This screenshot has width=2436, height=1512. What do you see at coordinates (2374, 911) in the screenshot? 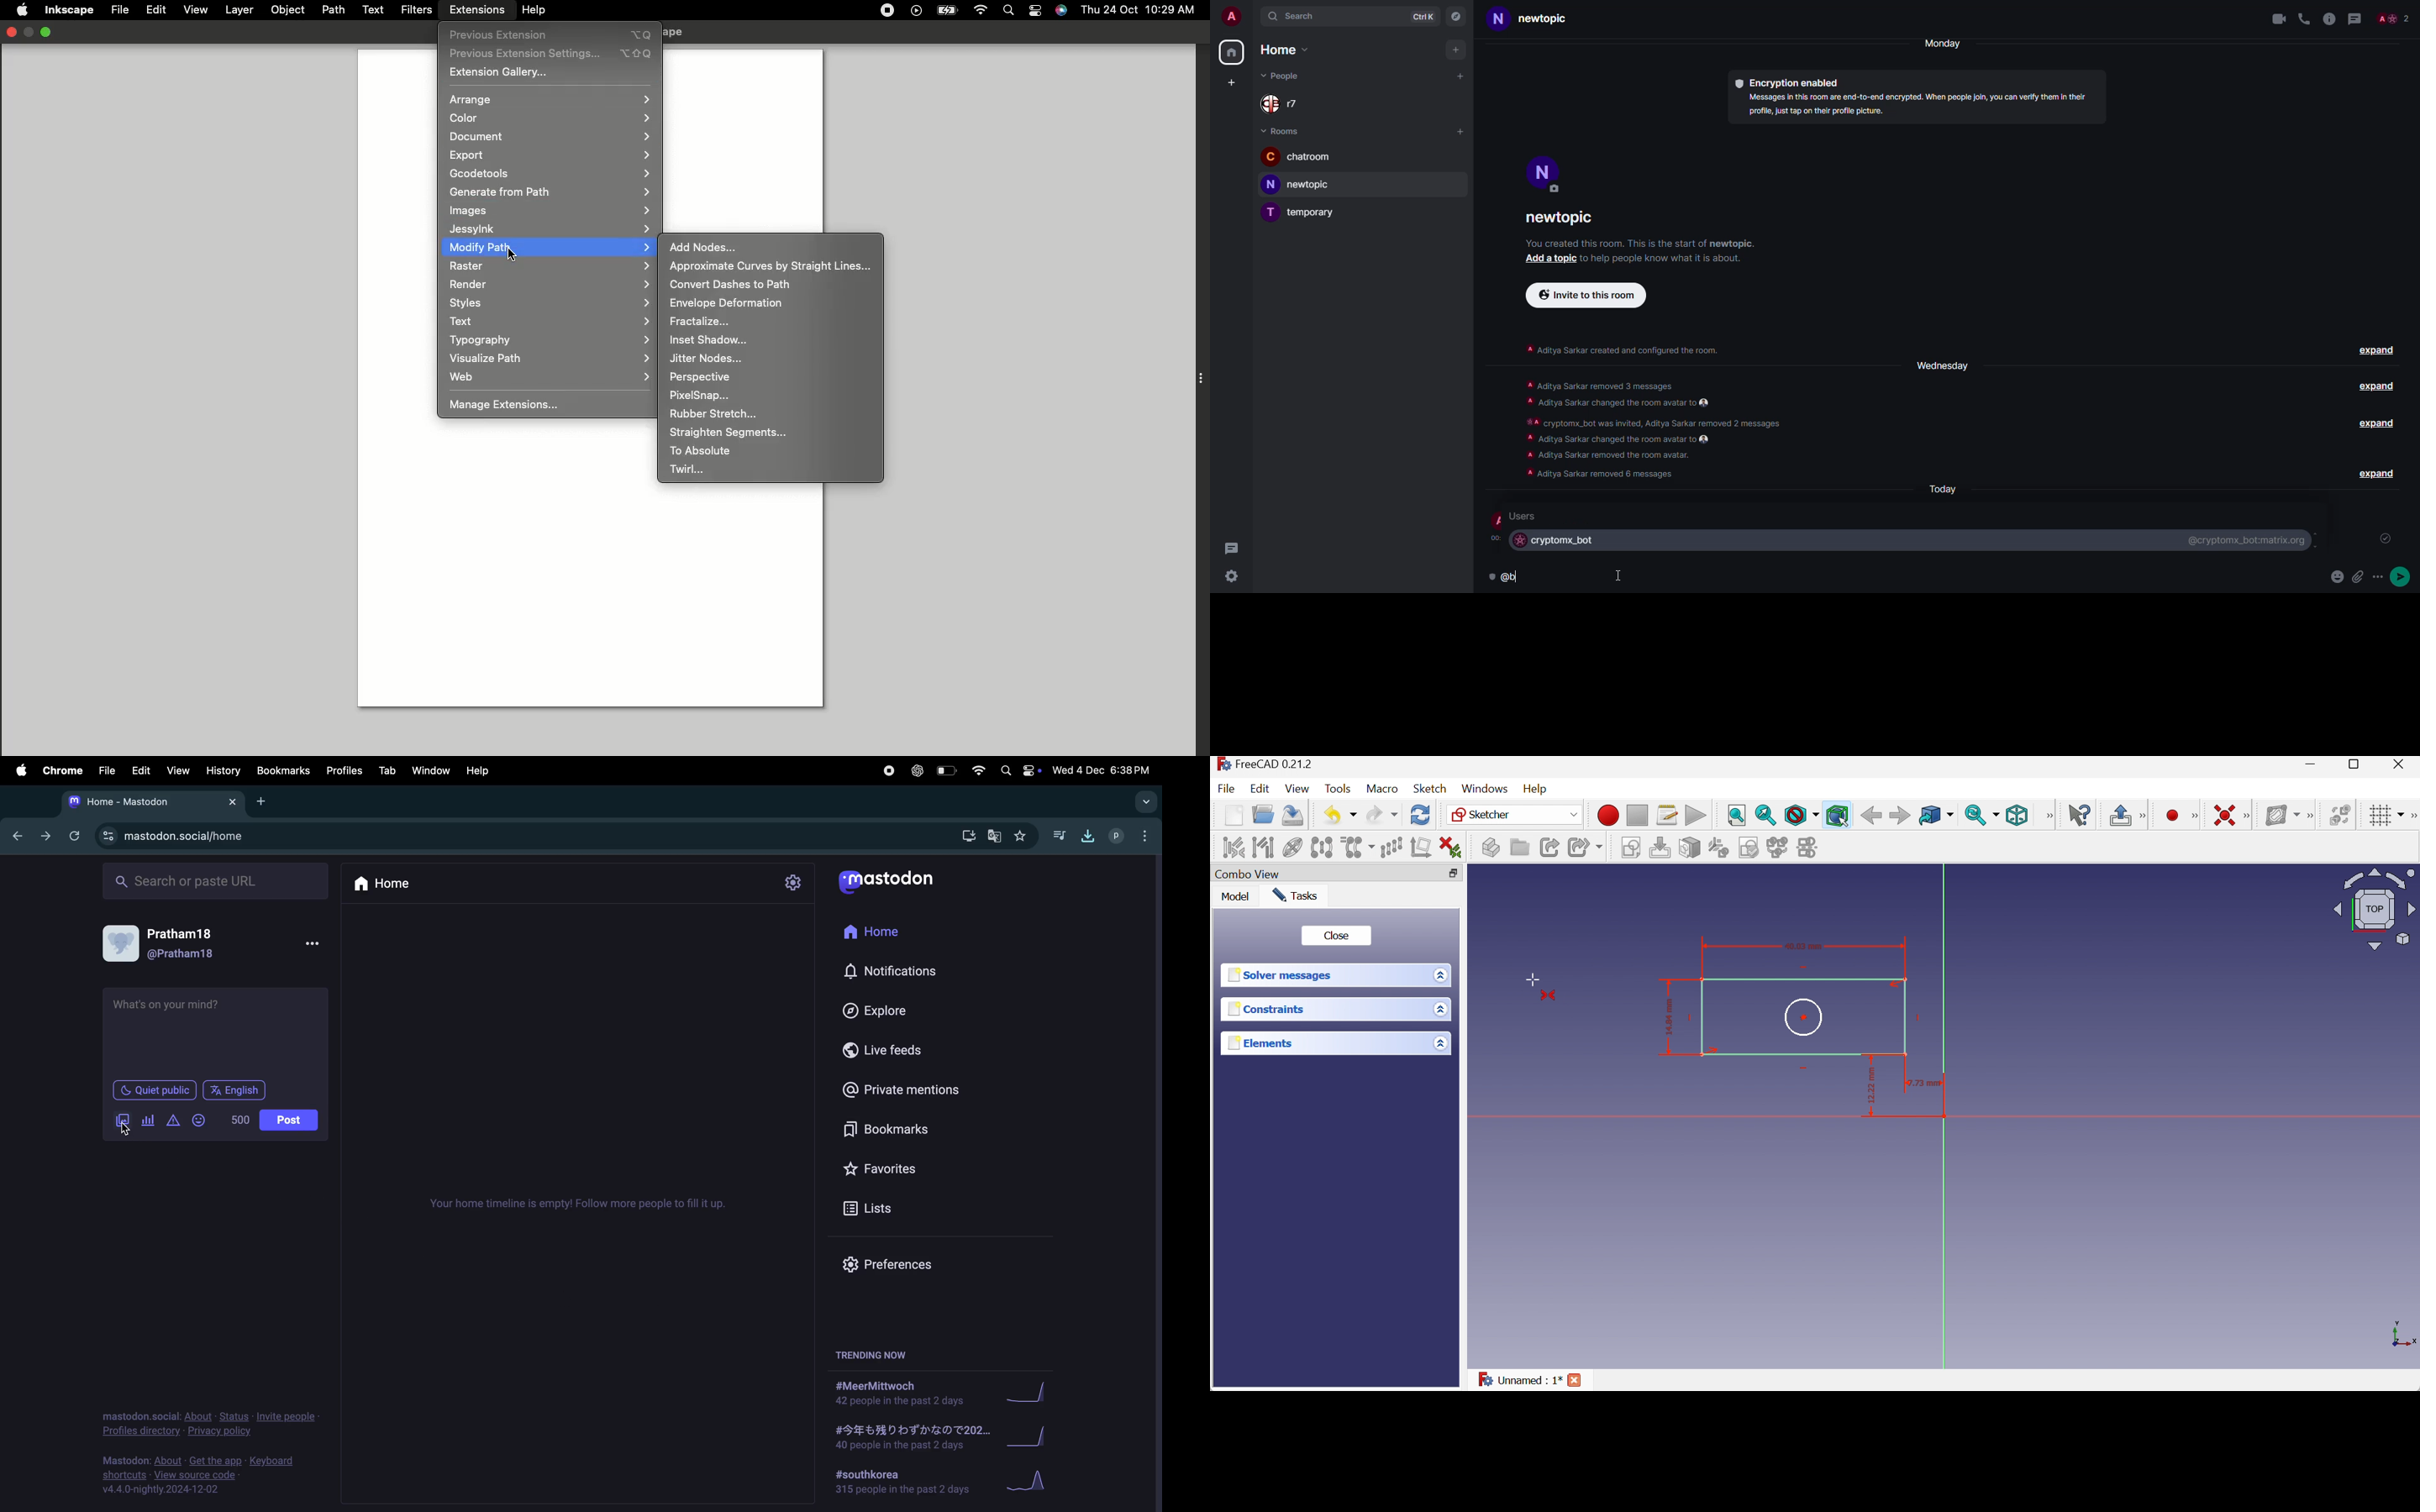
I see `Viewing angle` at bounding box center [2374, 911].